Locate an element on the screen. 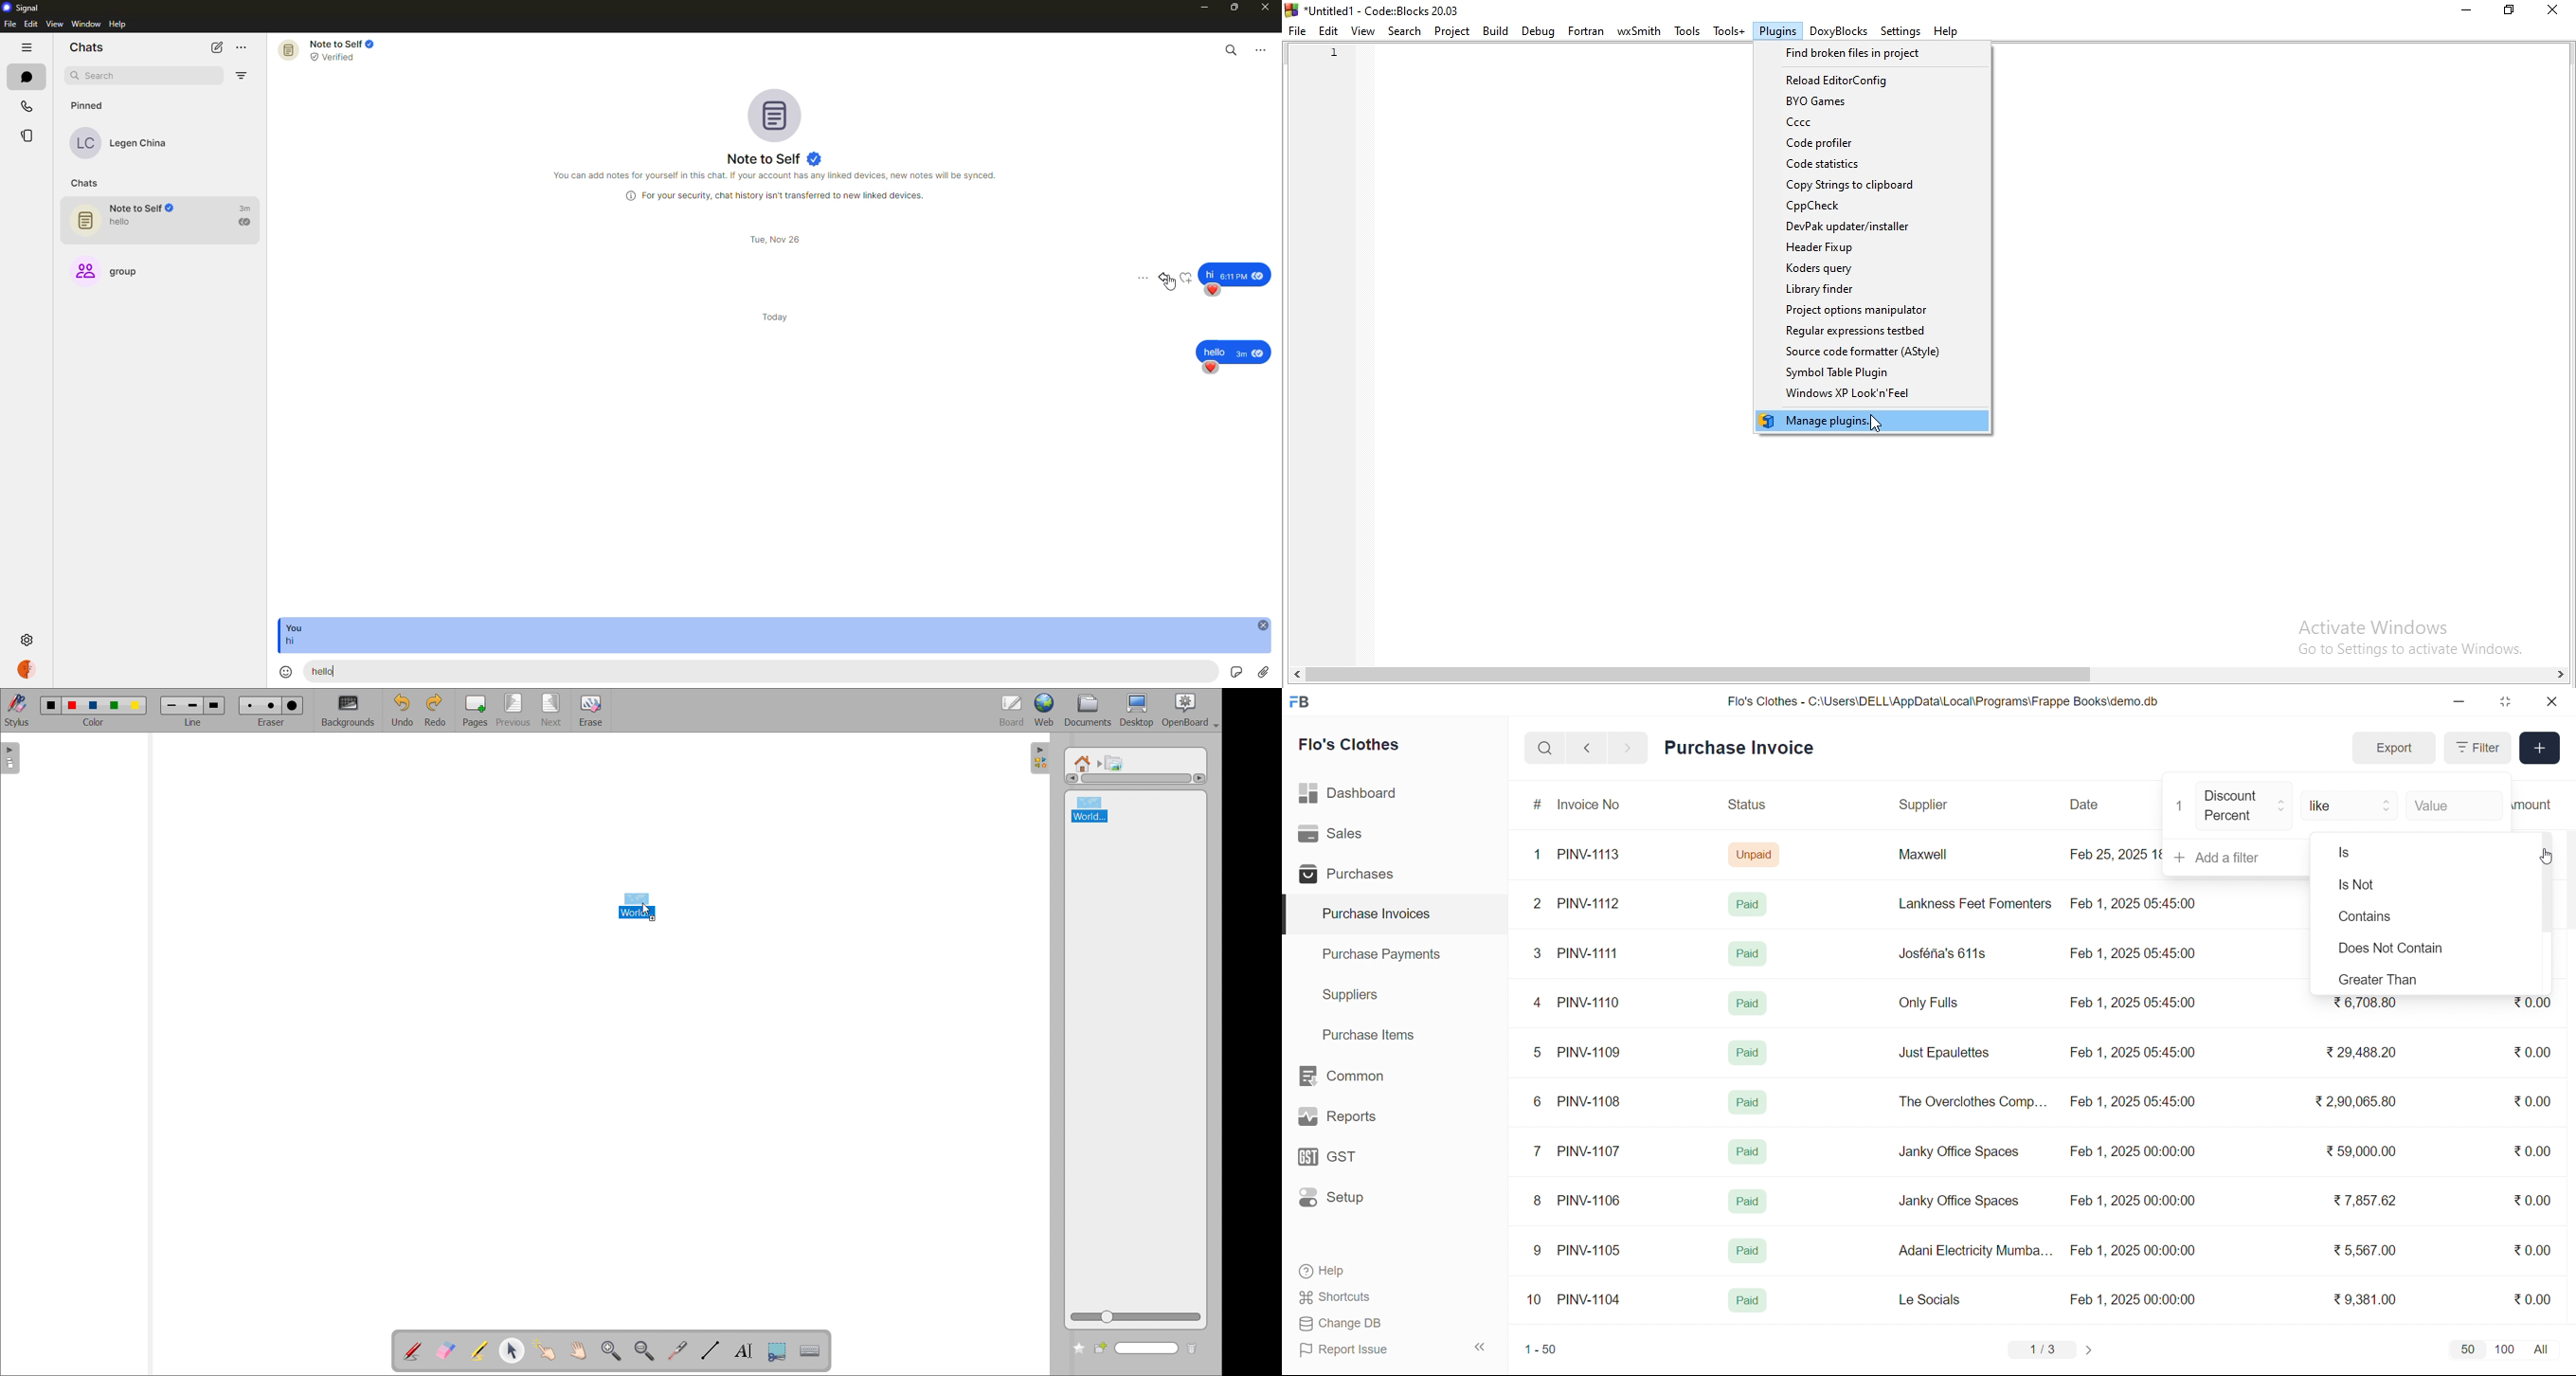  Symbol Table Plugin is located at coordinates (1870, 373).